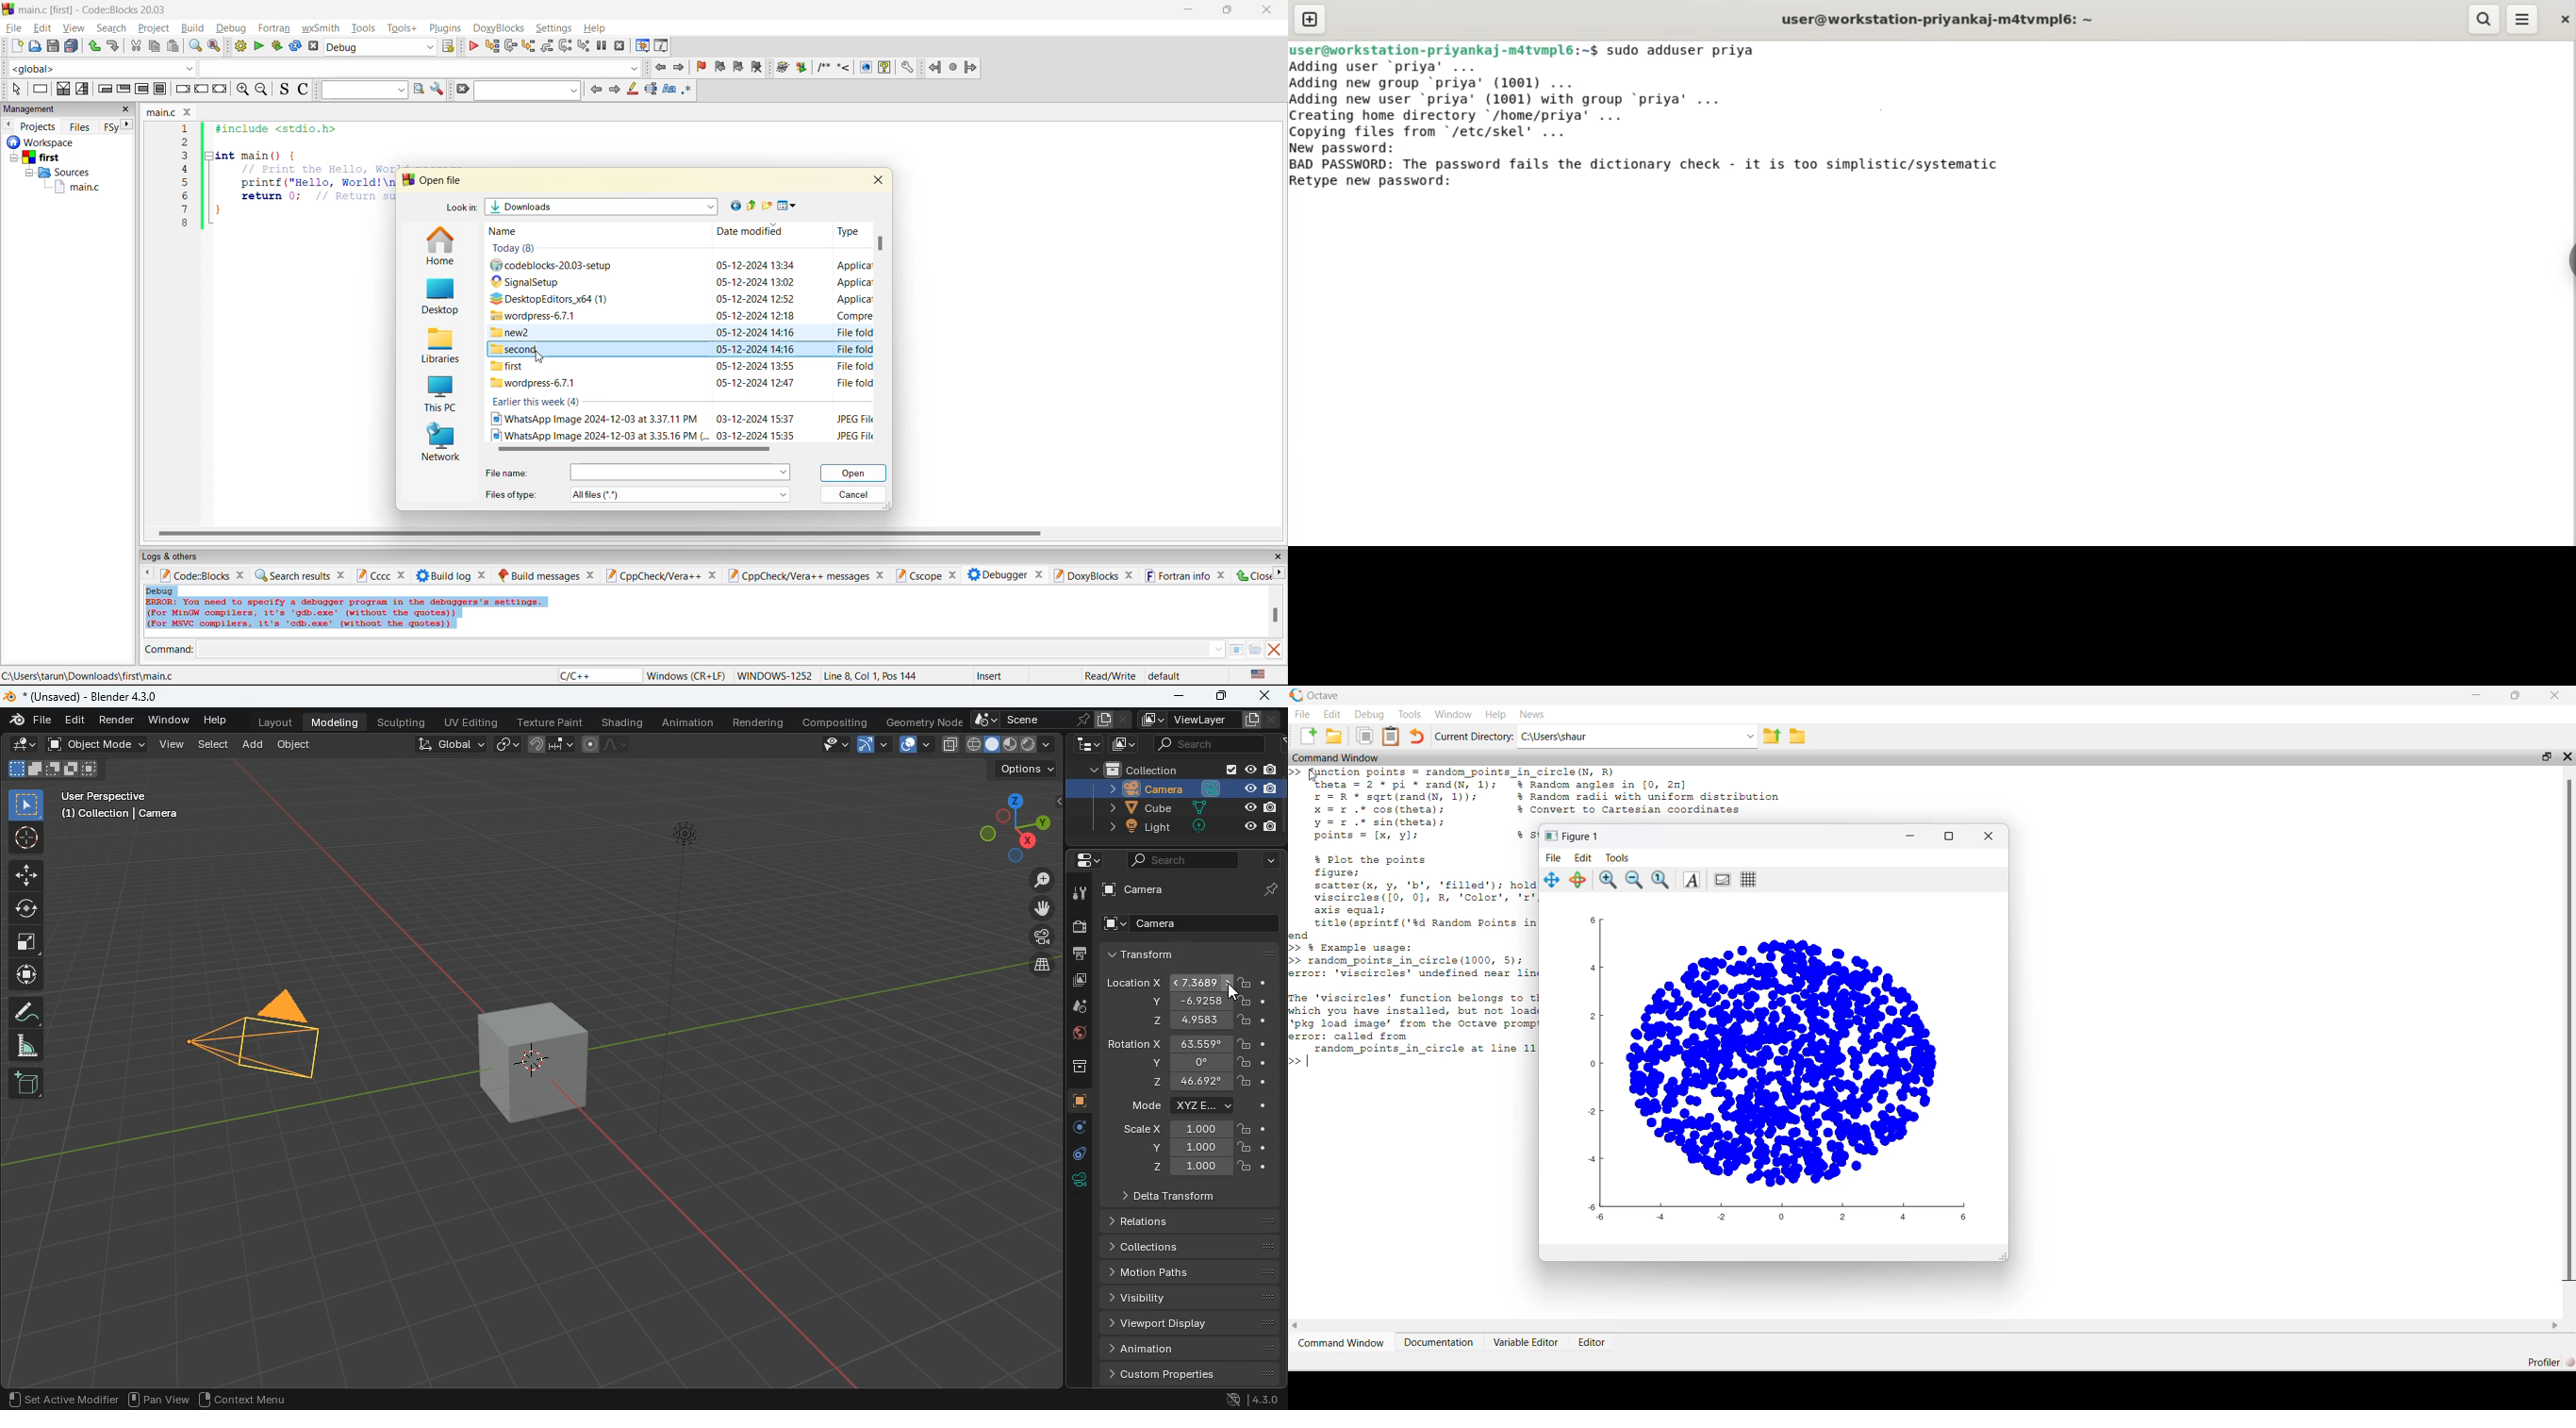 This screenshot has height=1428, width=2576. I want to click on doxyblocks, so click(1085, 575).